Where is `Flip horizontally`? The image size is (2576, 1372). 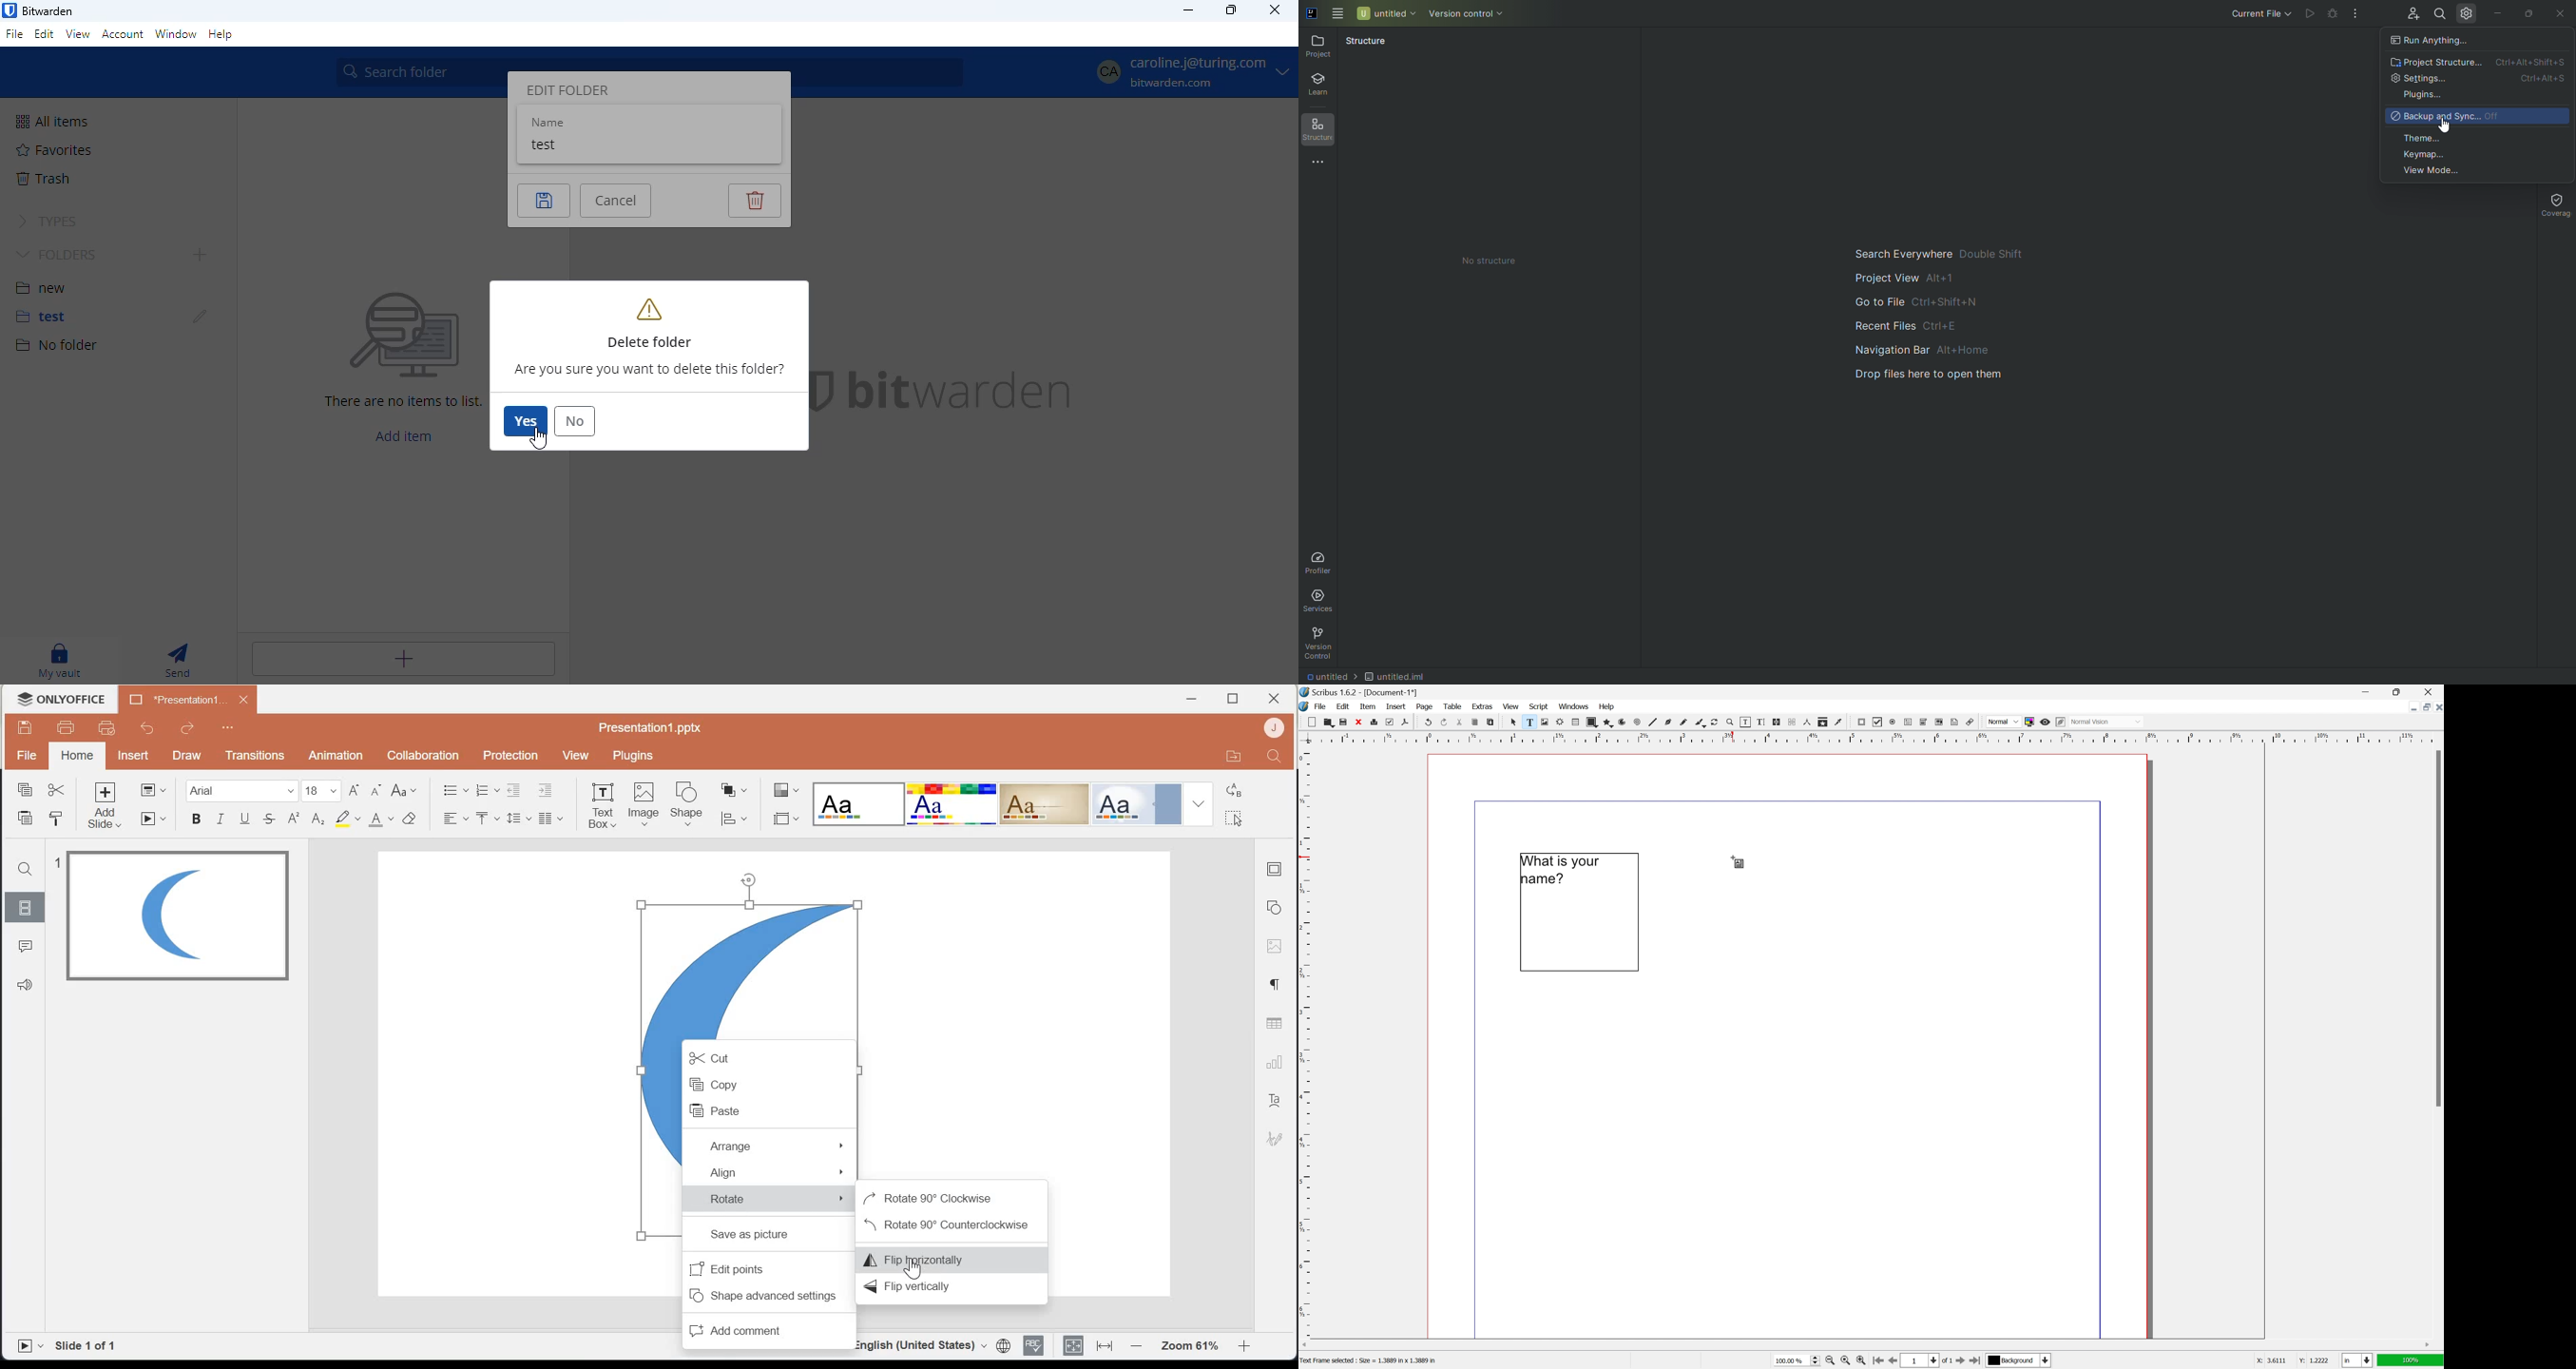
Flip horizontally is located at coordinates (949, 1258).